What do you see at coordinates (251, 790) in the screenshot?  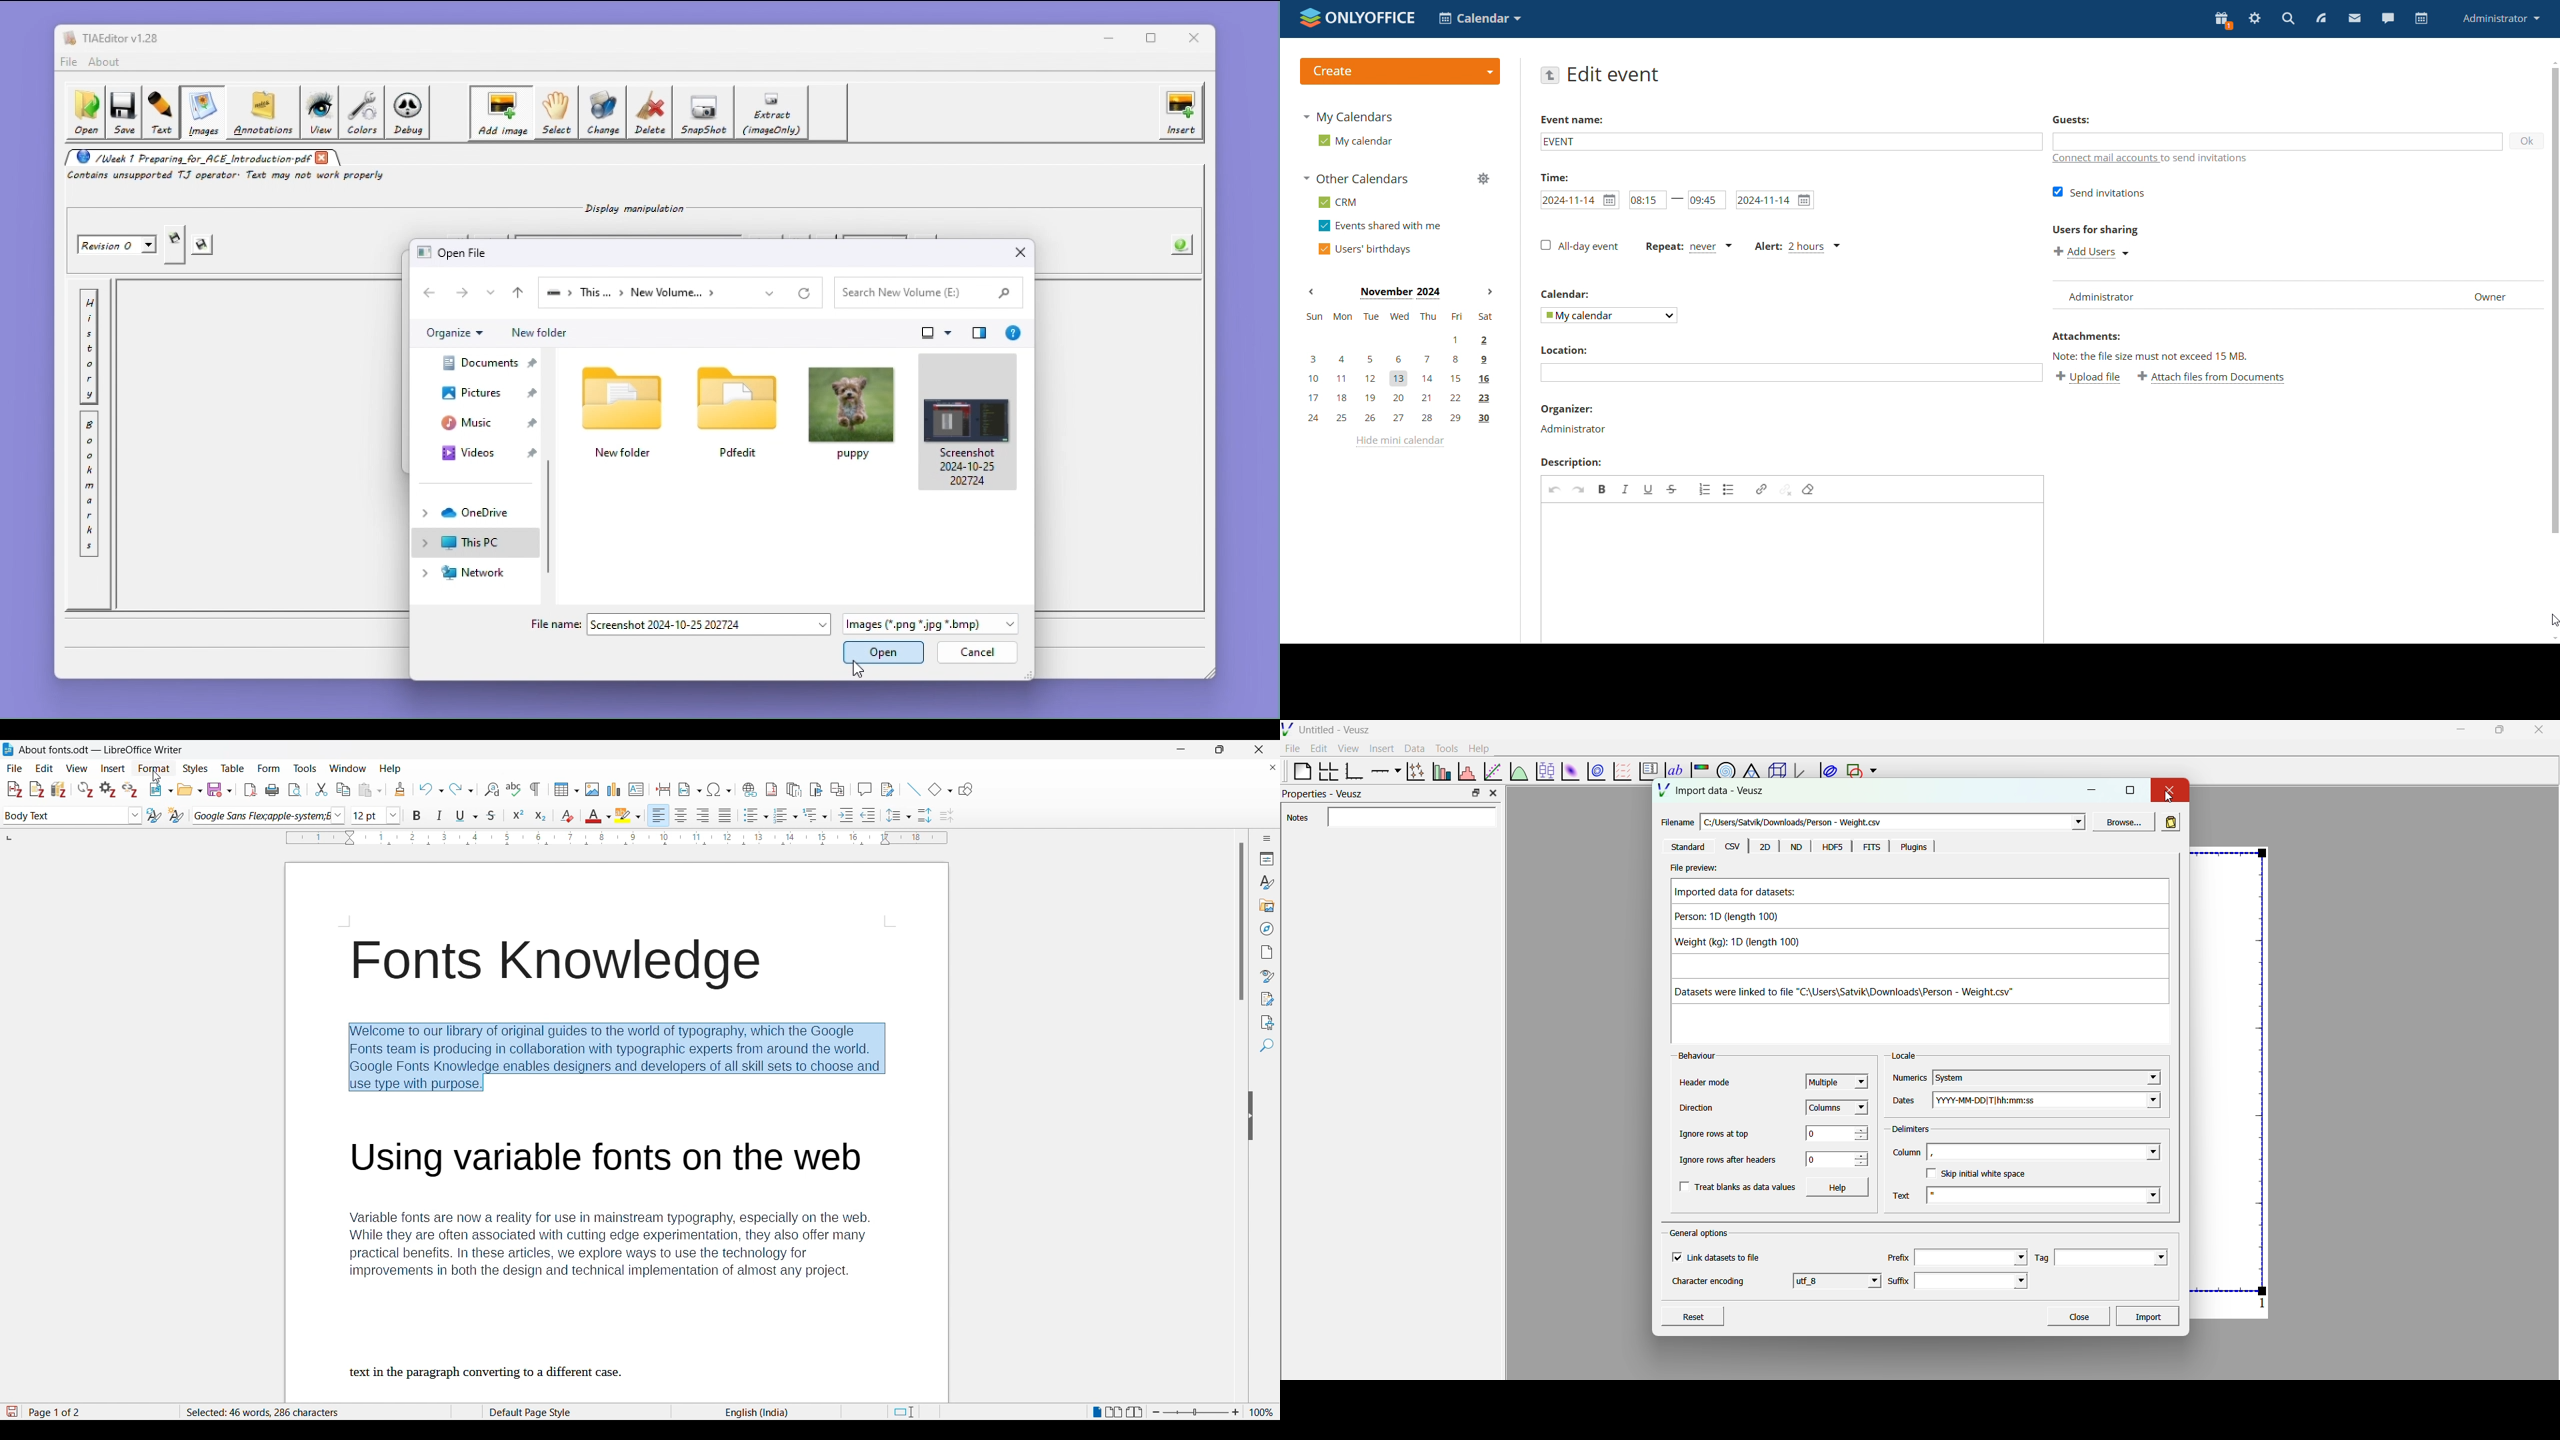 I see `Export directly as PDF` at bounding box center [251, 790].